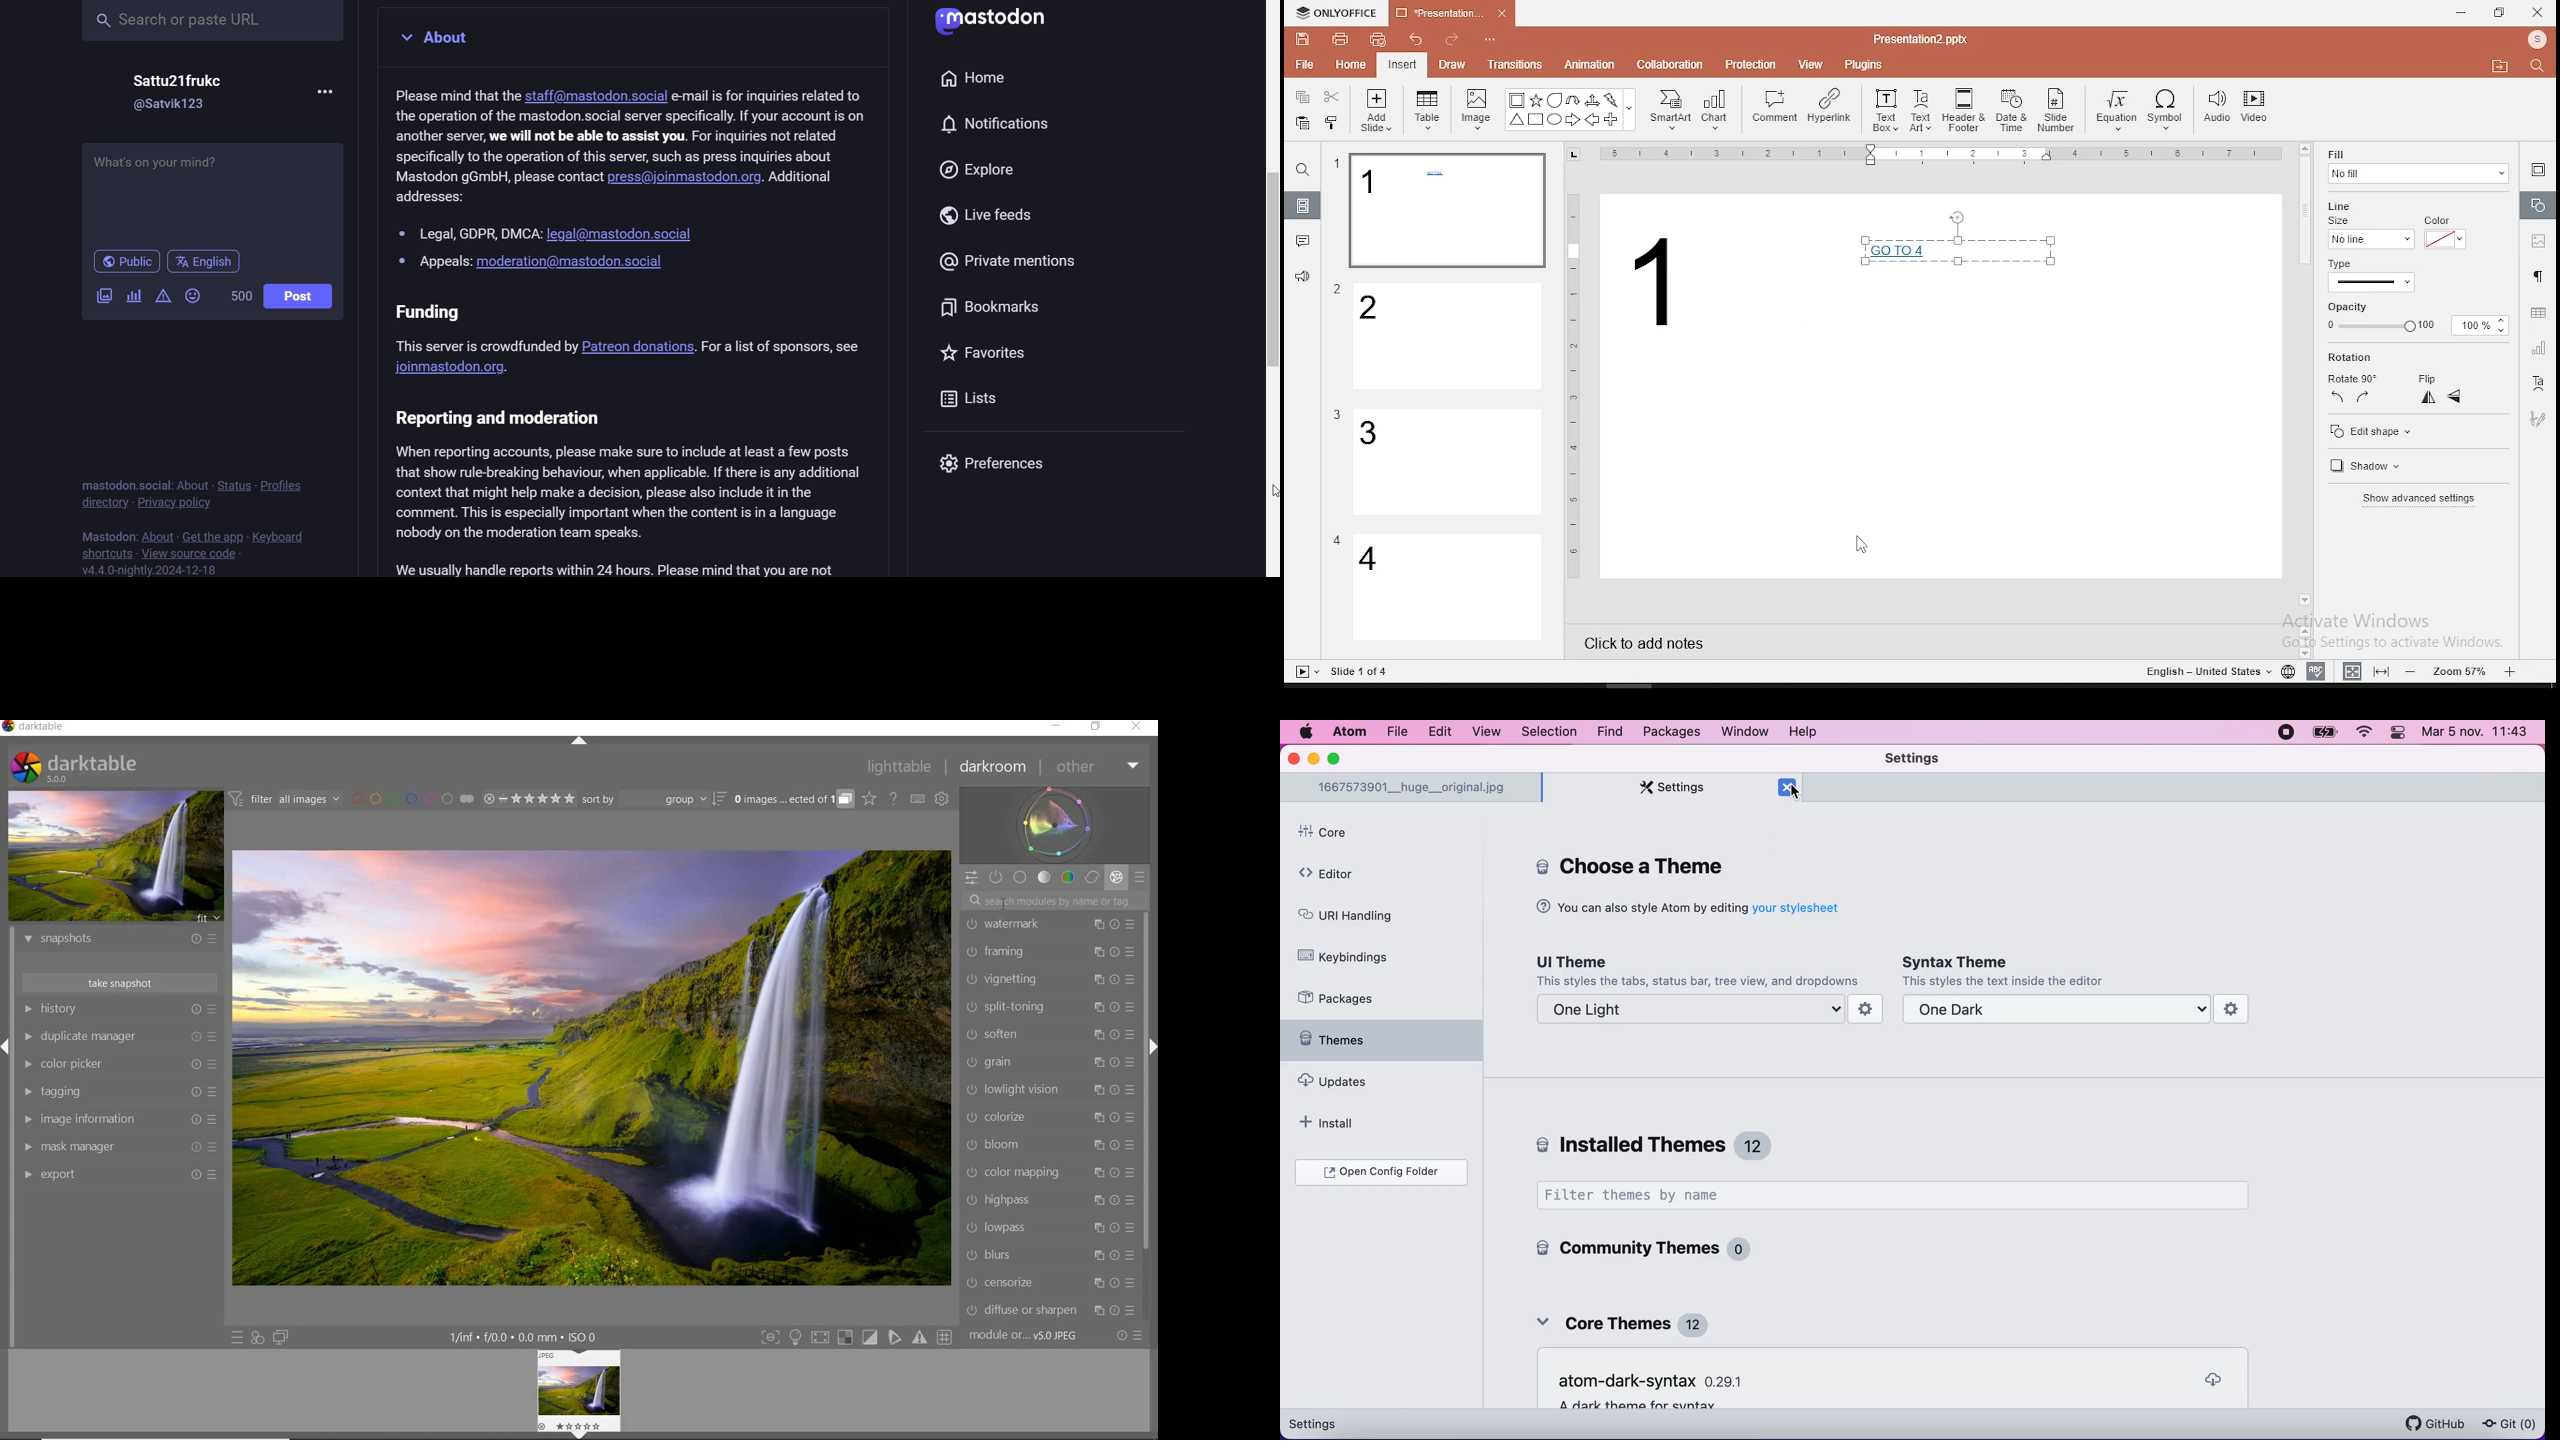 The width and height of the screenshot is (2576, 1456). What do you see at coordinates (195, 297) in the screenshot?
I see `emoji` at bounding box center [195, 297].